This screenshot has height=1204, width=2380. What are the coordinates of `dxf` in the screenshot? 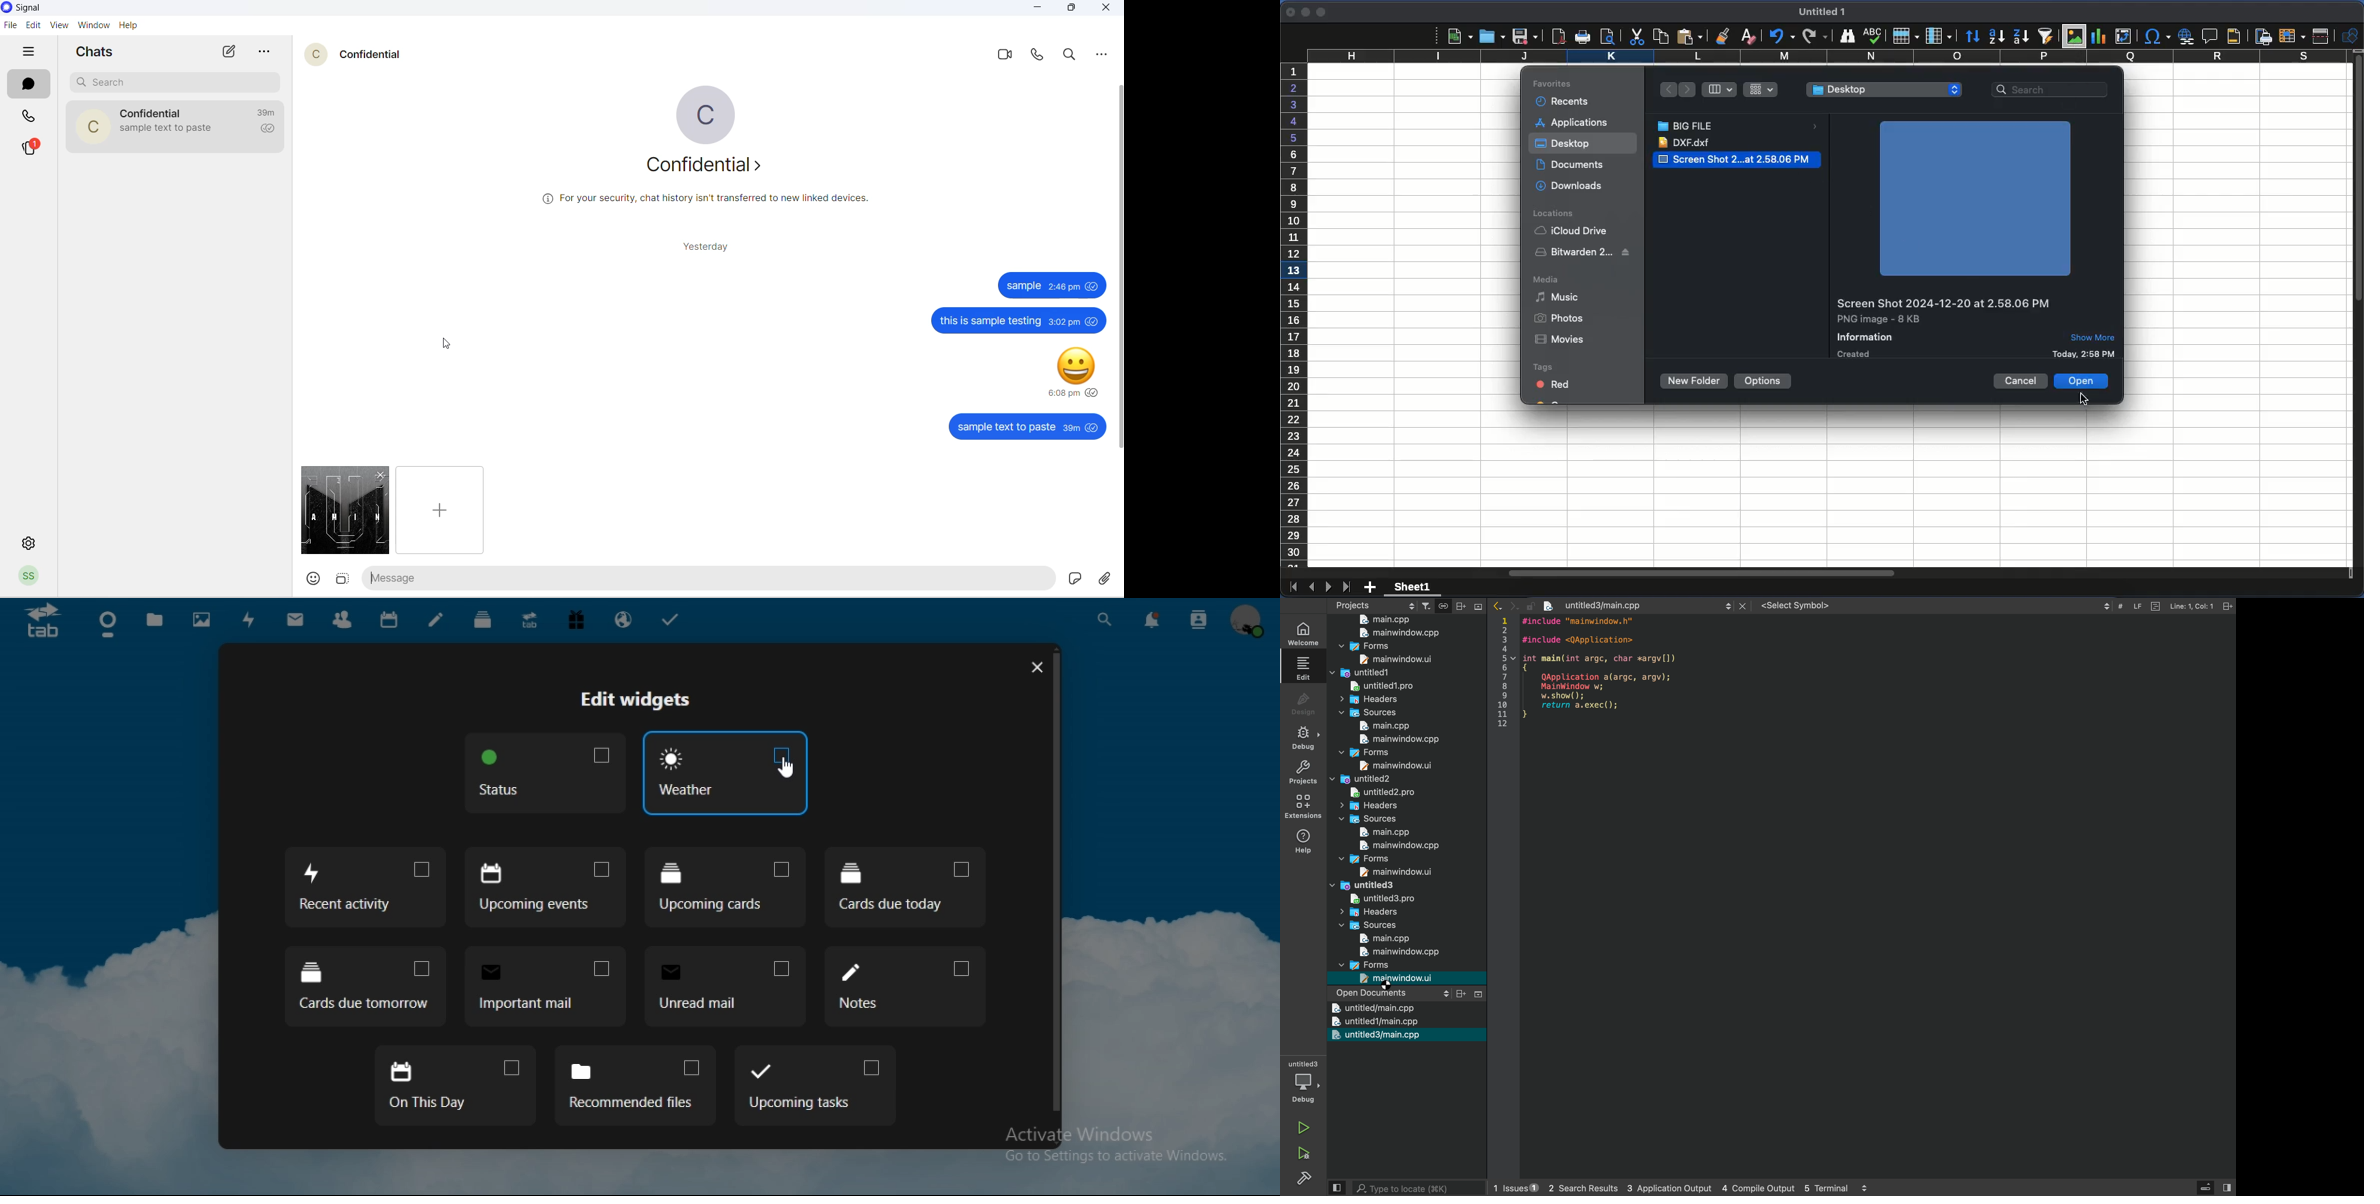 It's located at (1687, 143).